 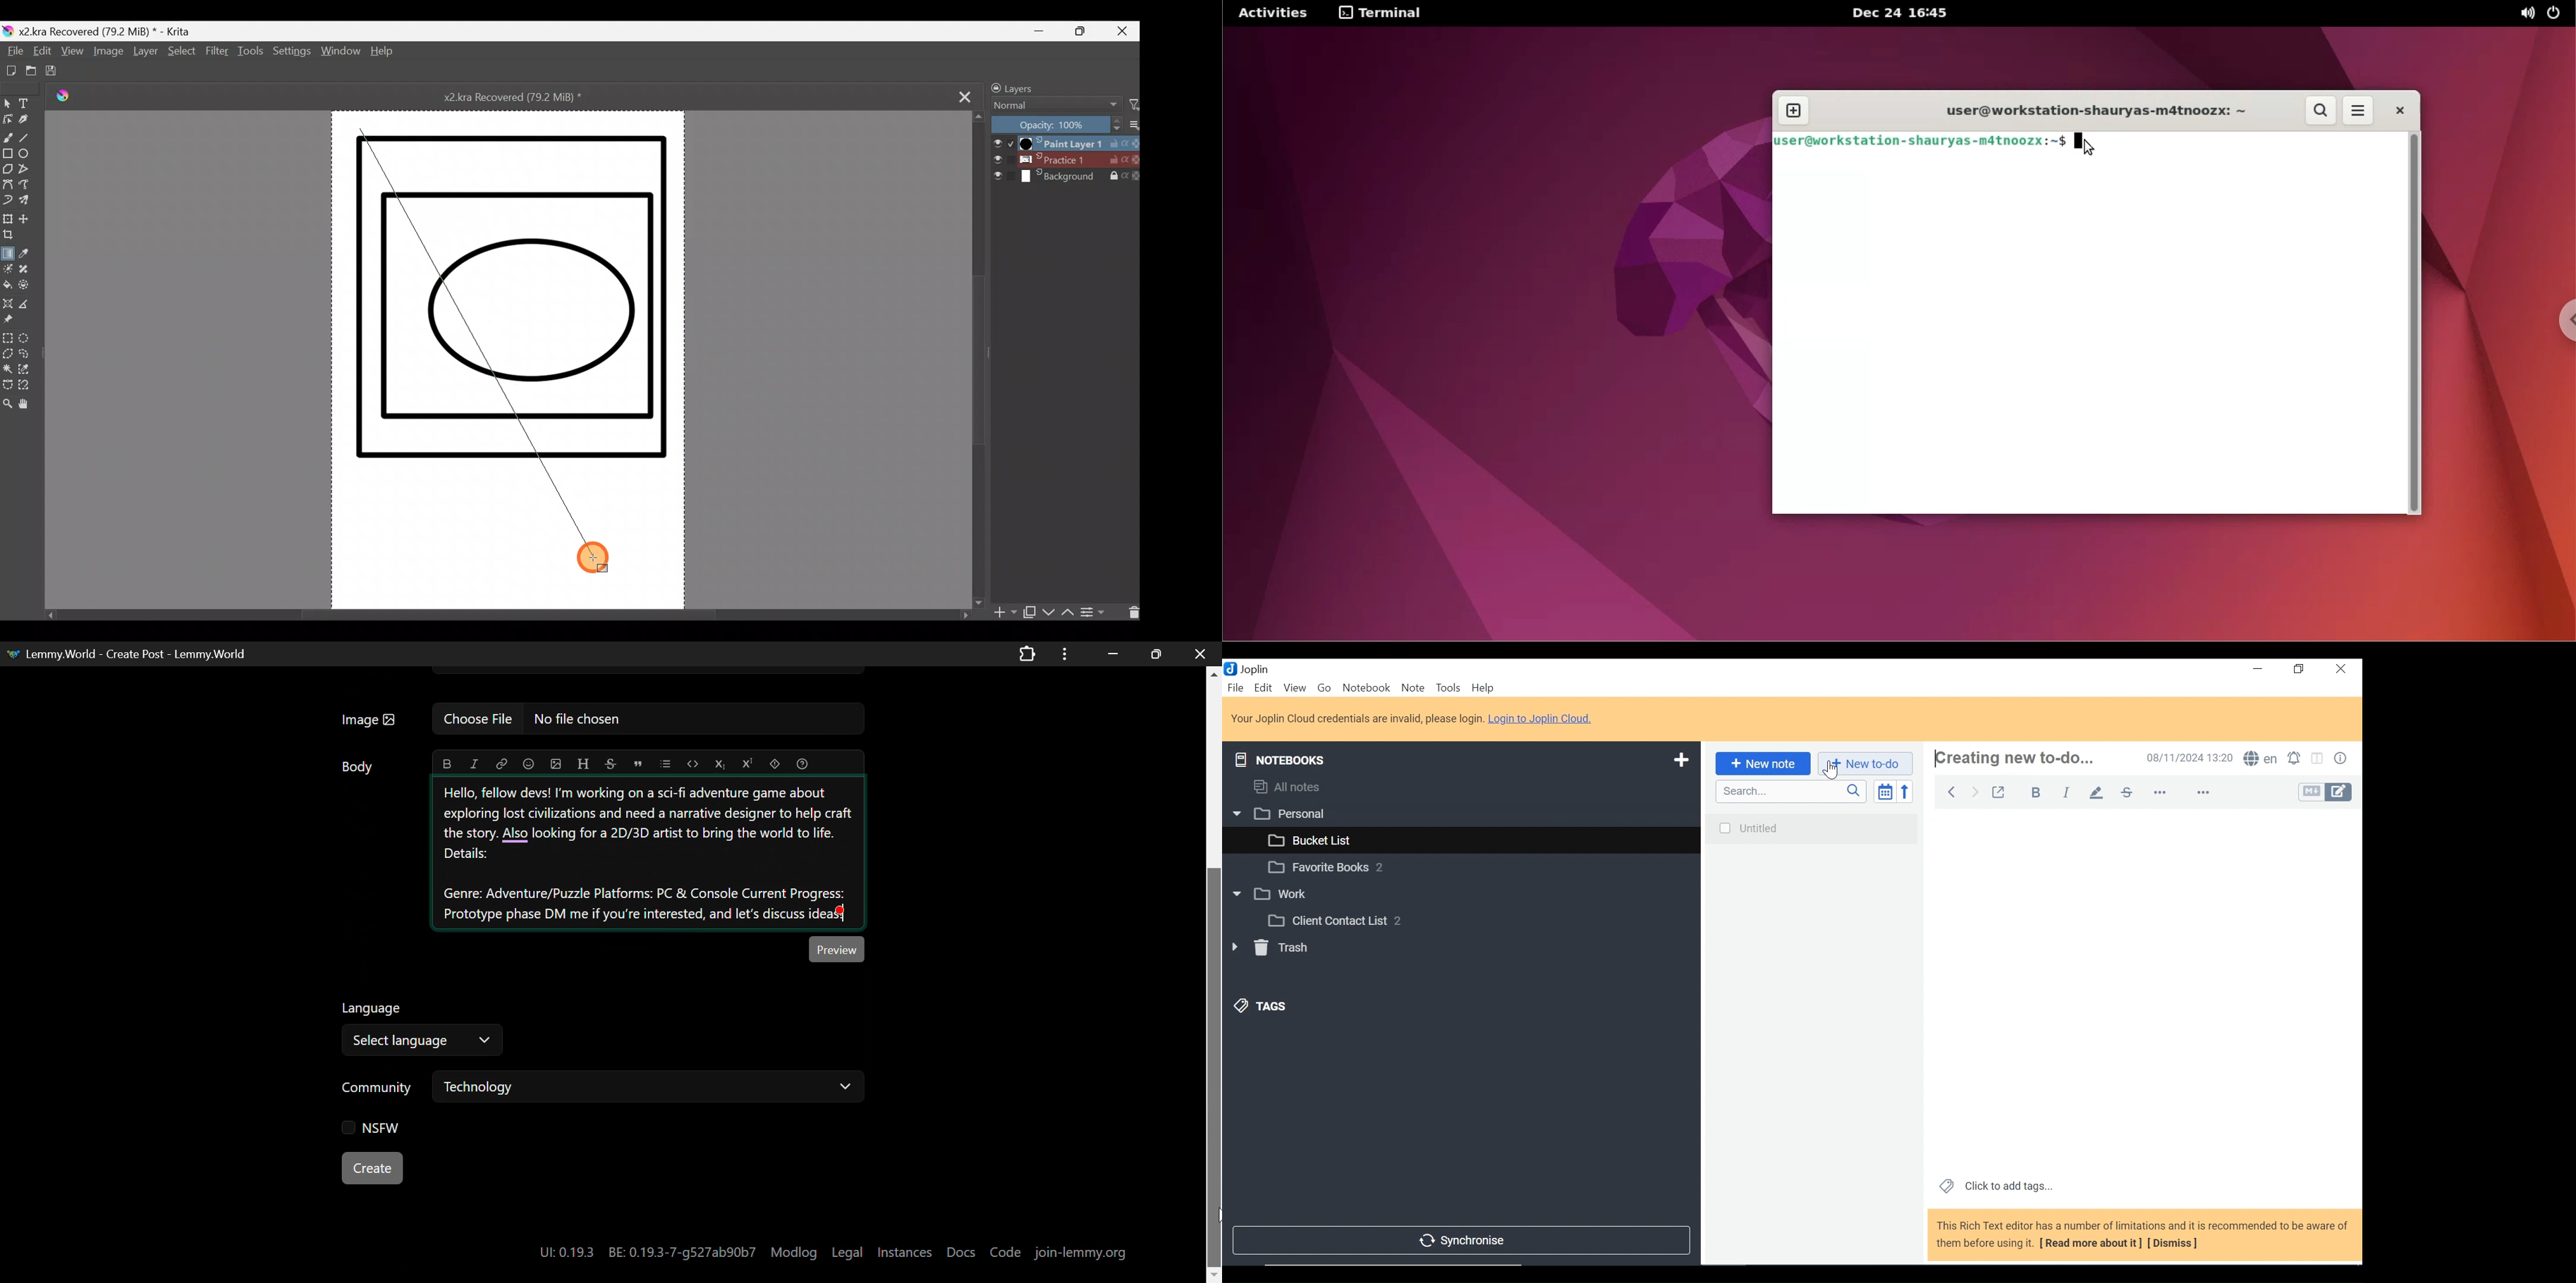 I want to click on Tools, so click(x=1449, y=688).